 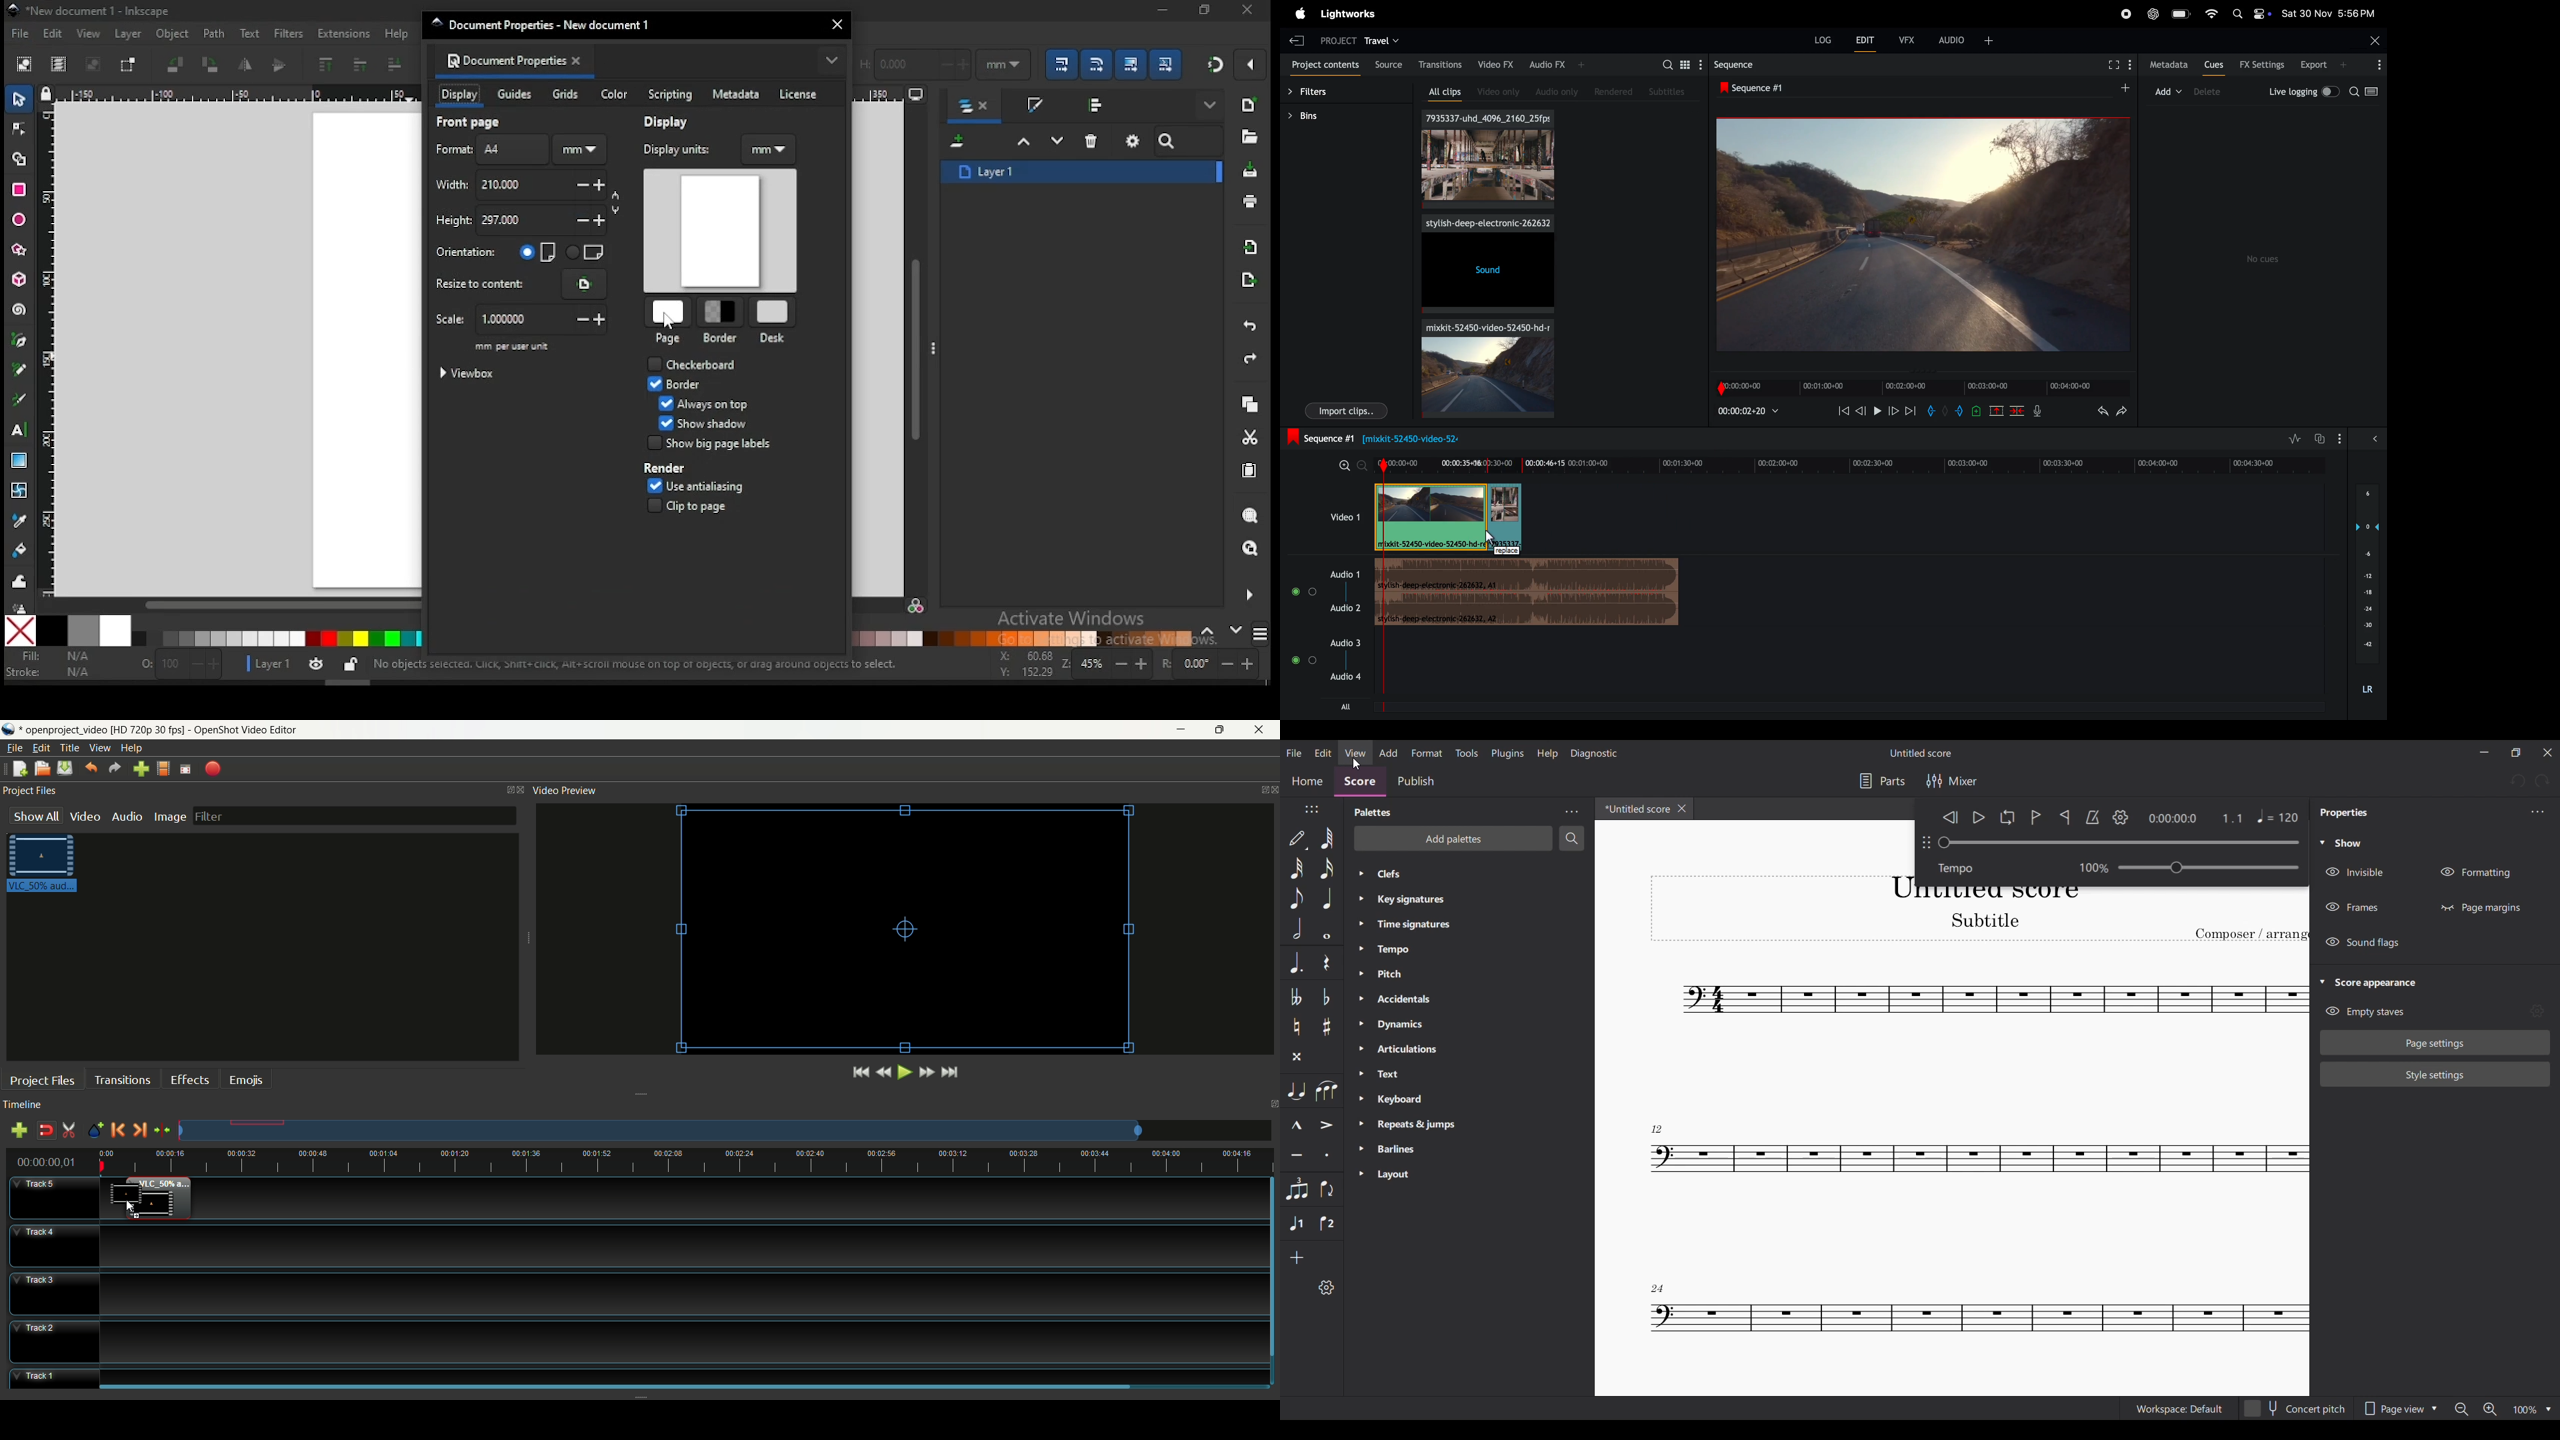 What do you see at coordinates (775, 338) in the screenshot?
I see `desk` at bounding box center [775, 338].